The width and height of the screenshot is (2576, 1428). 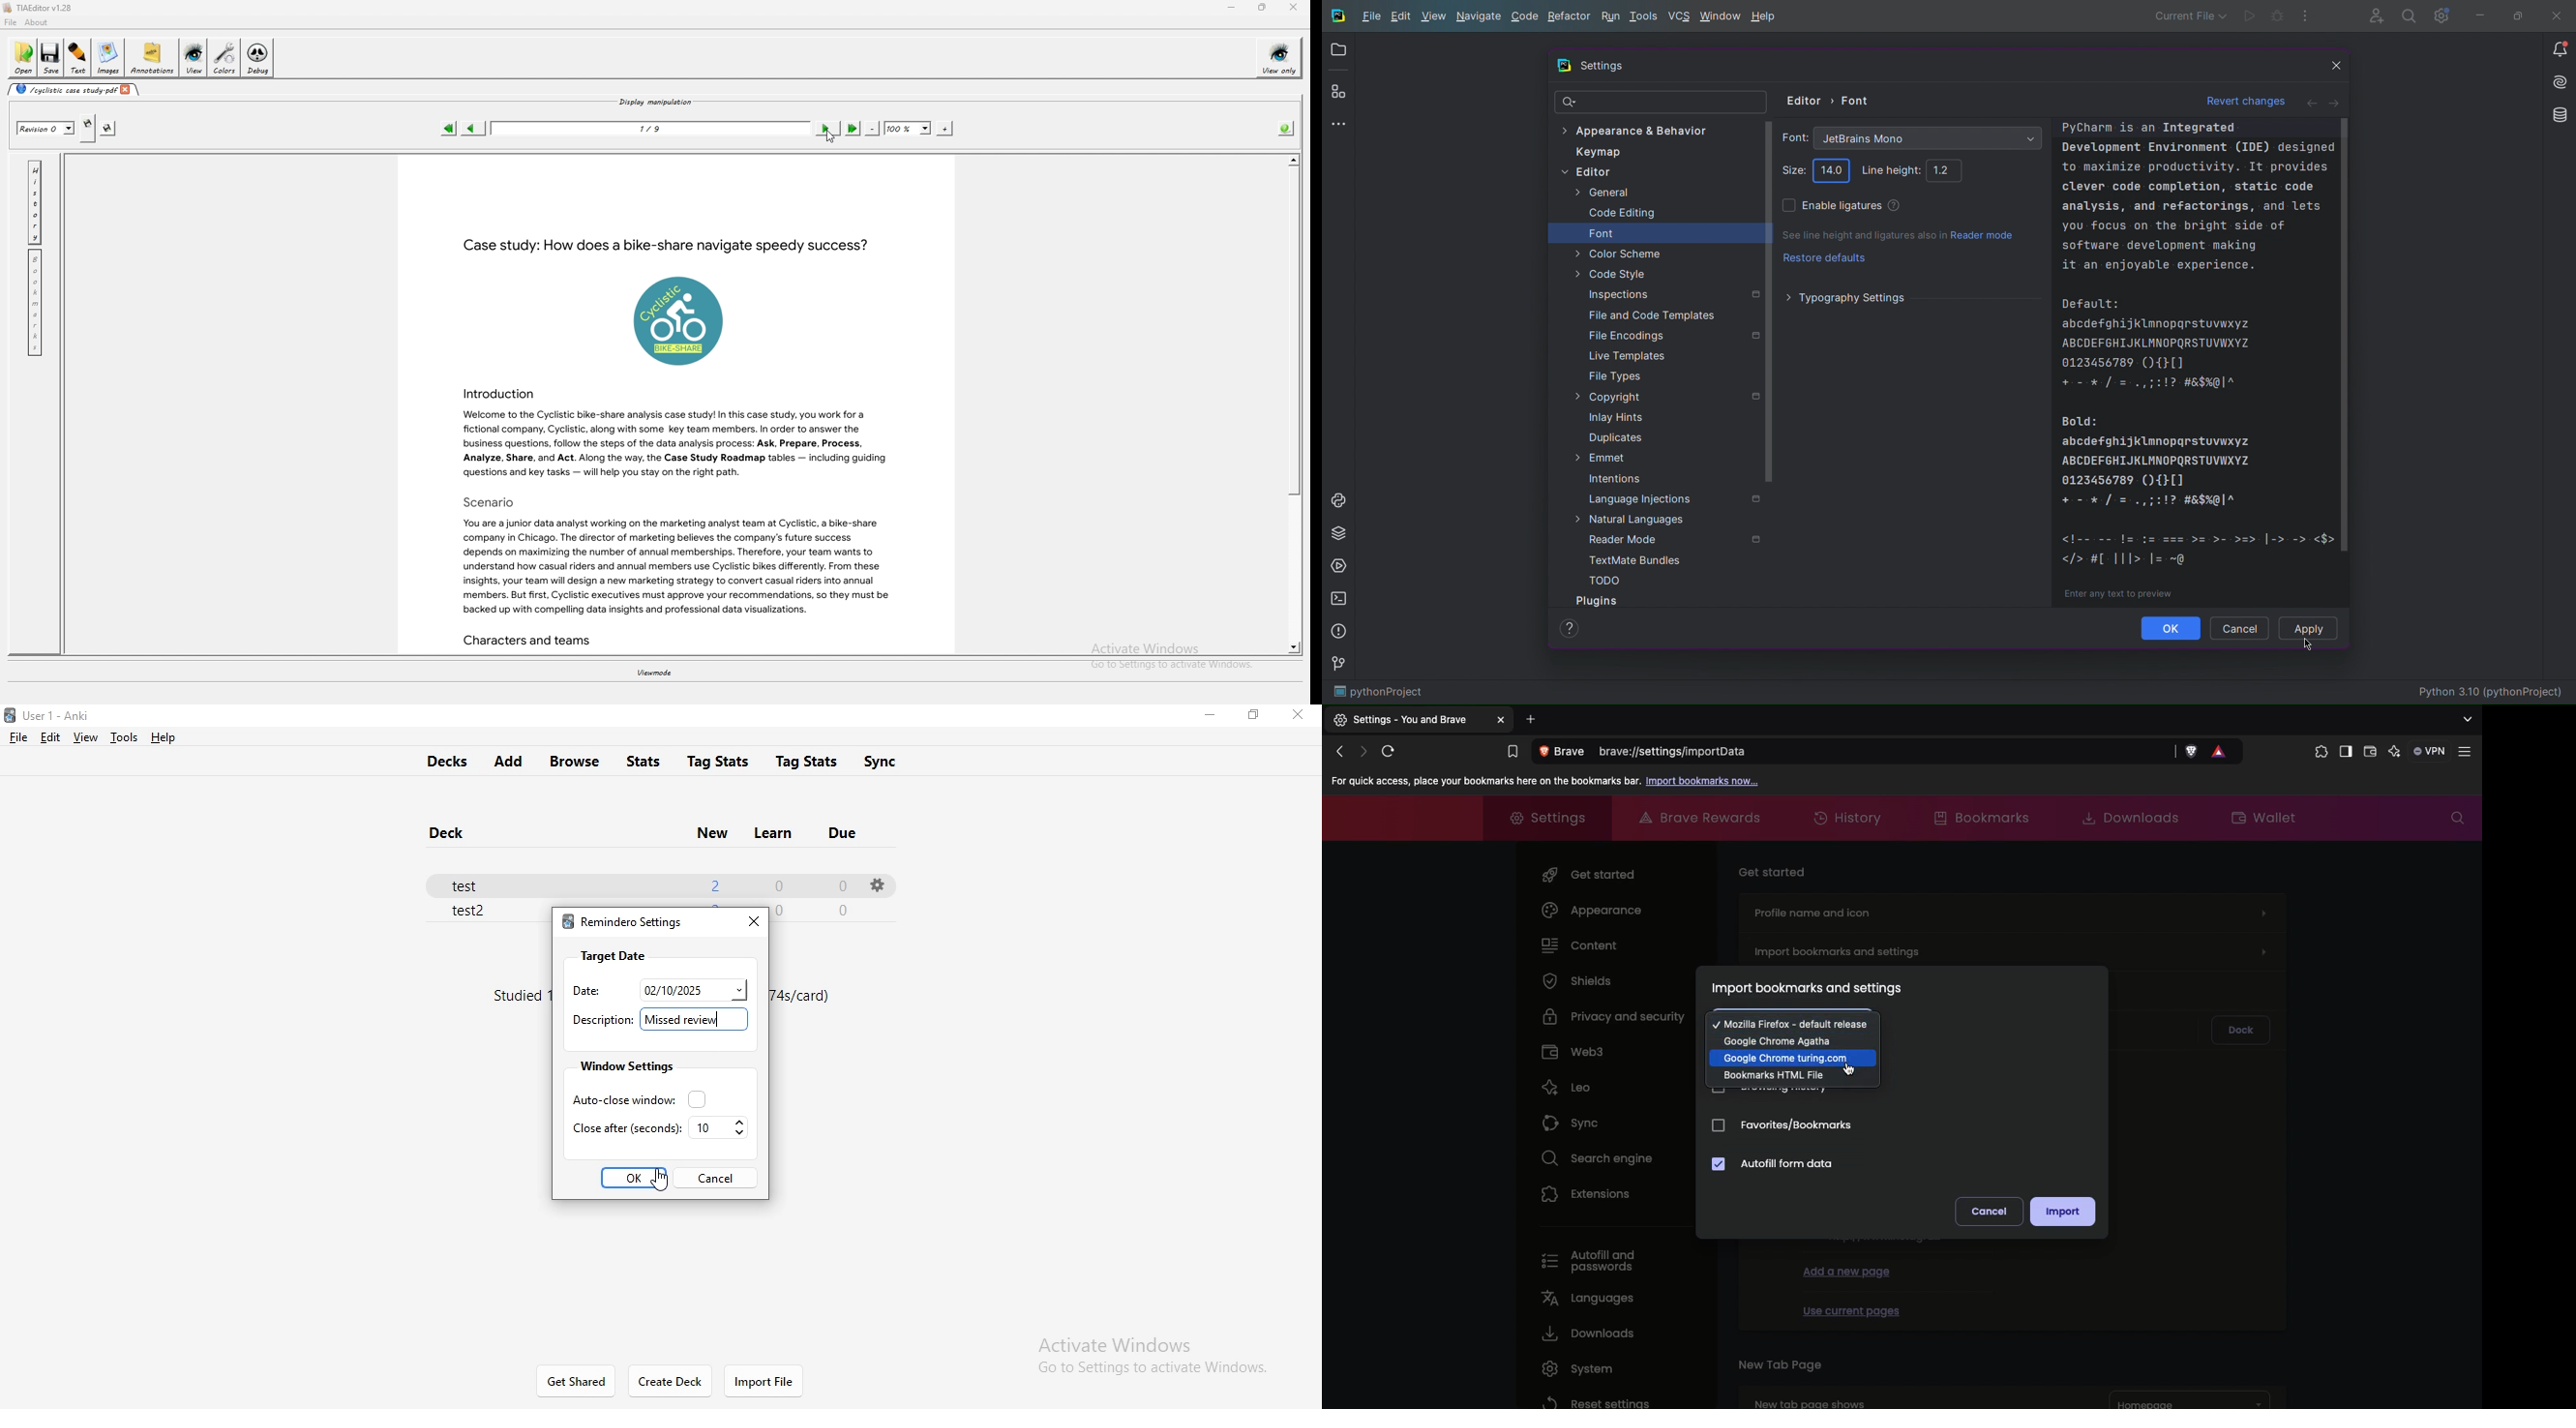 What do you see at coordinates (1674, 334) in the screenshot?
I see `File Encodings` at bounding box center [1674, 334].